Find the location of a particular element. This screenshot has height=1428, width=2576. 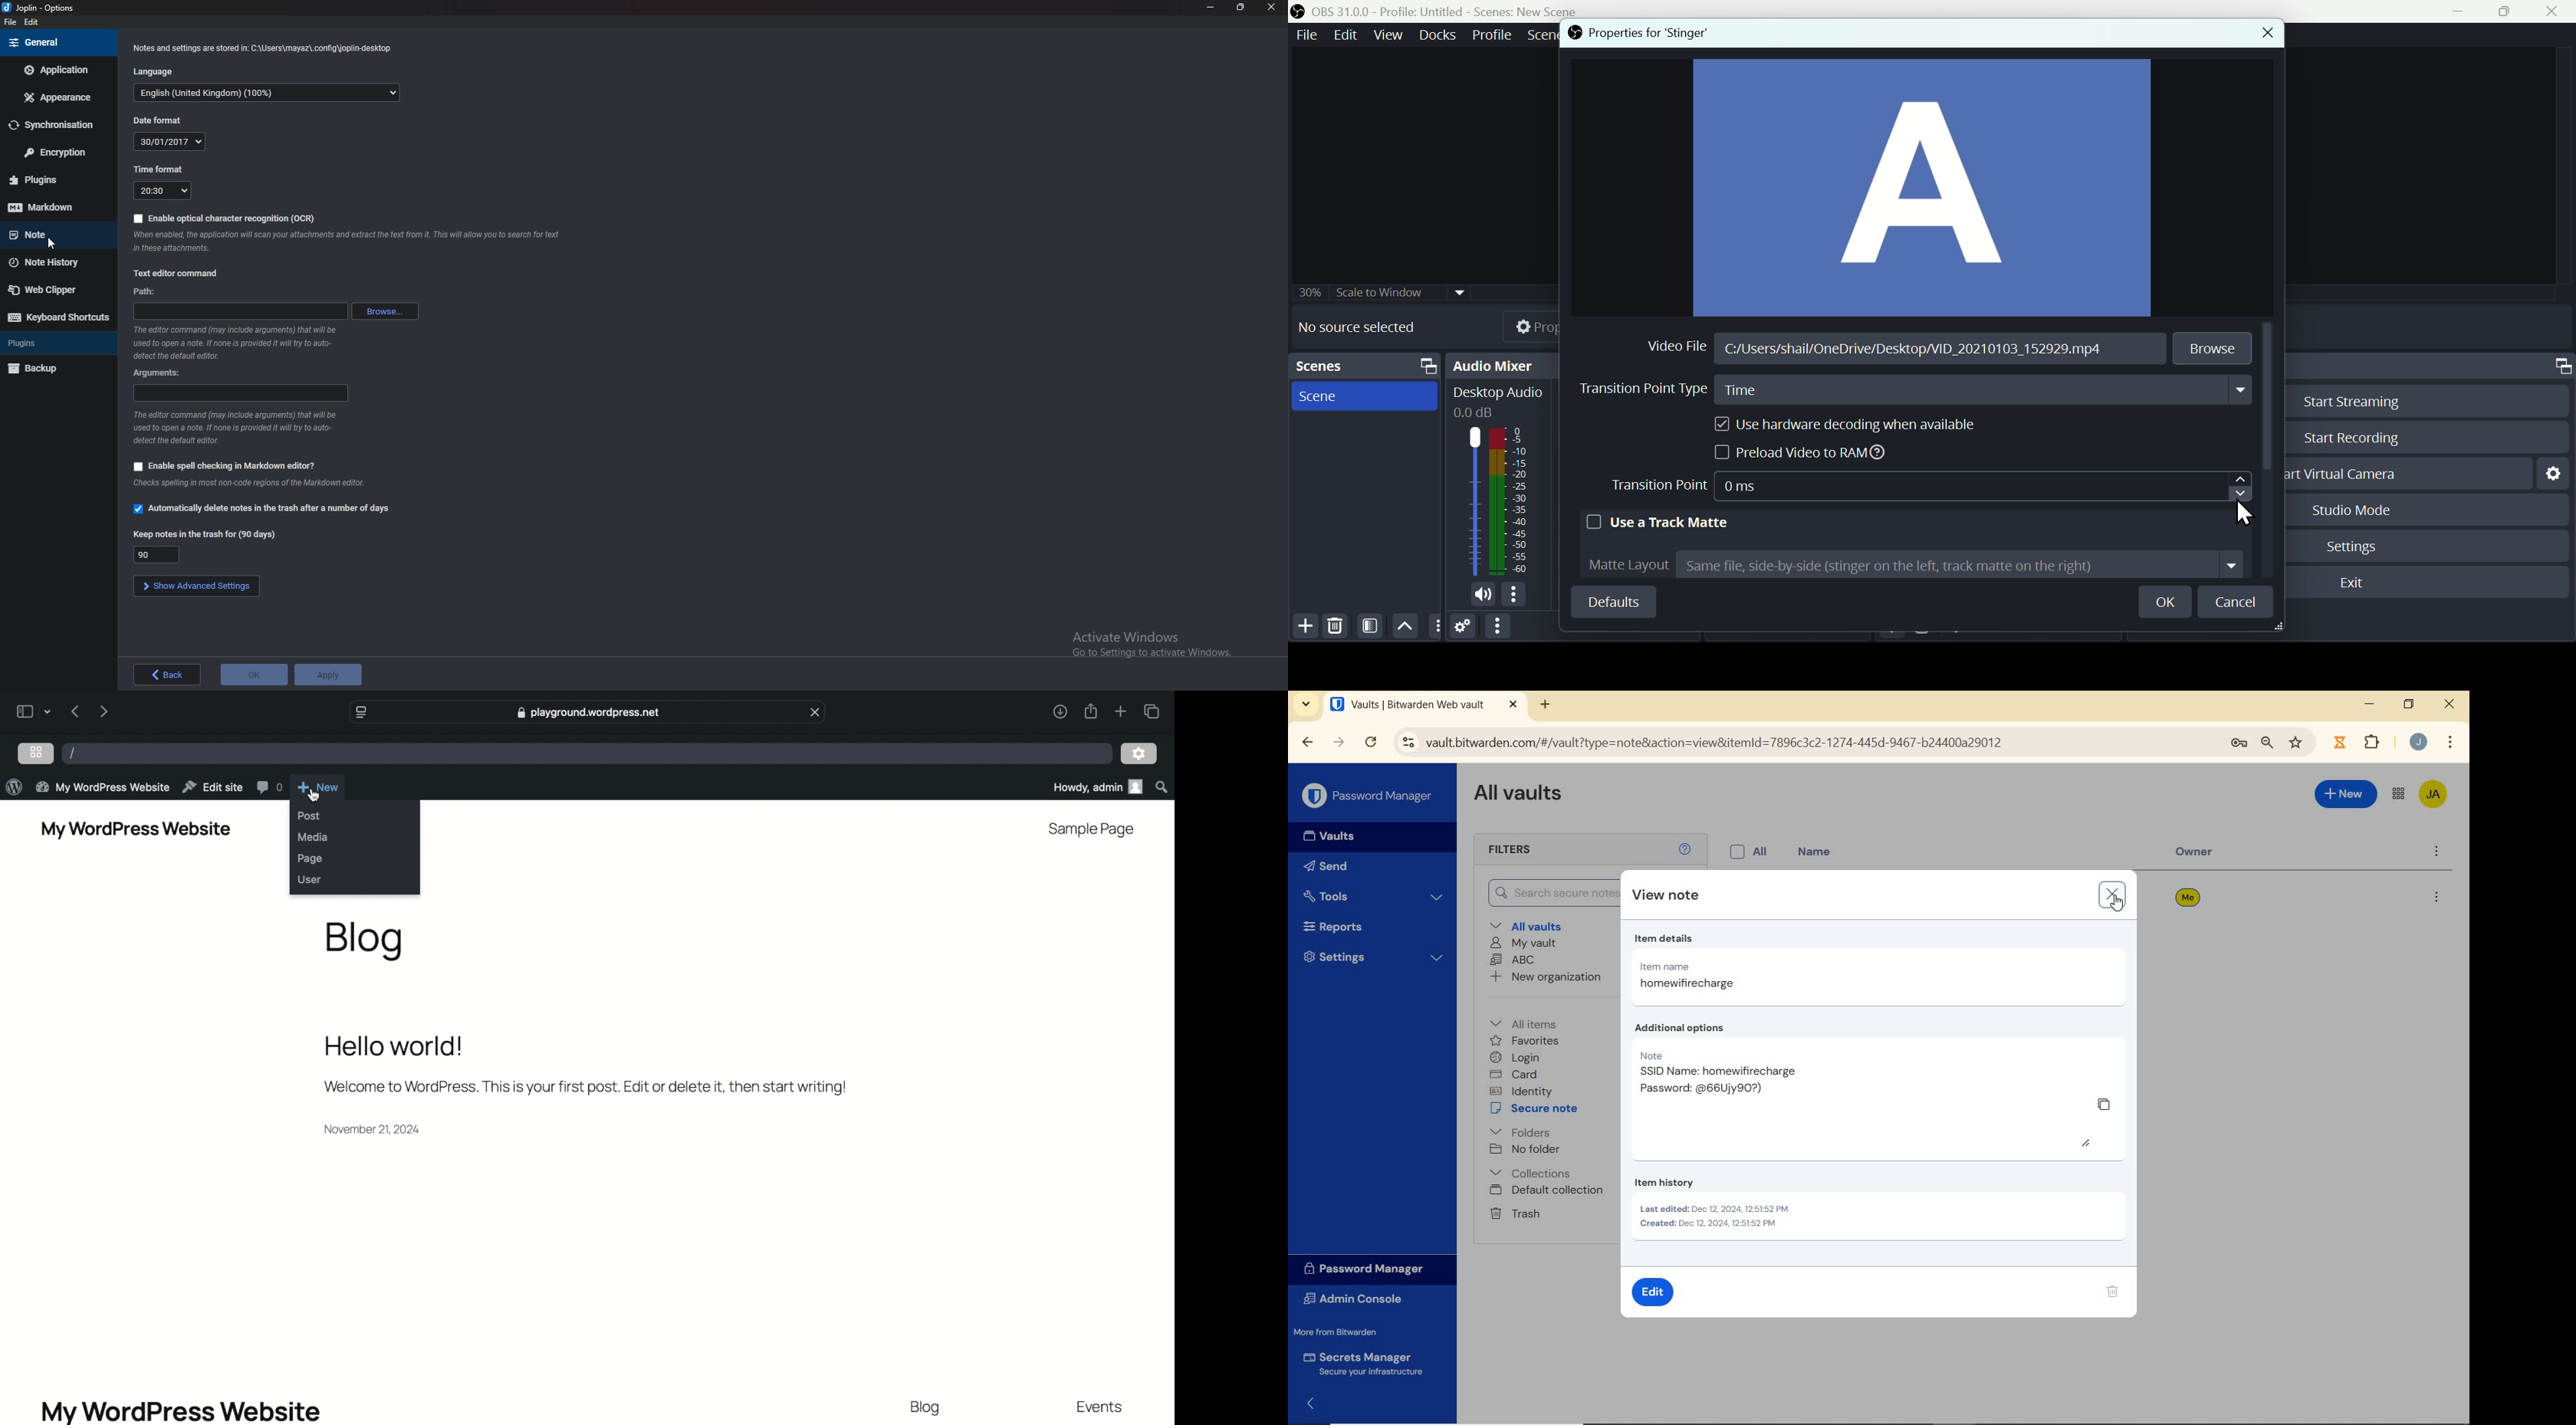

search tabs is located at coordinates (1308, 706).